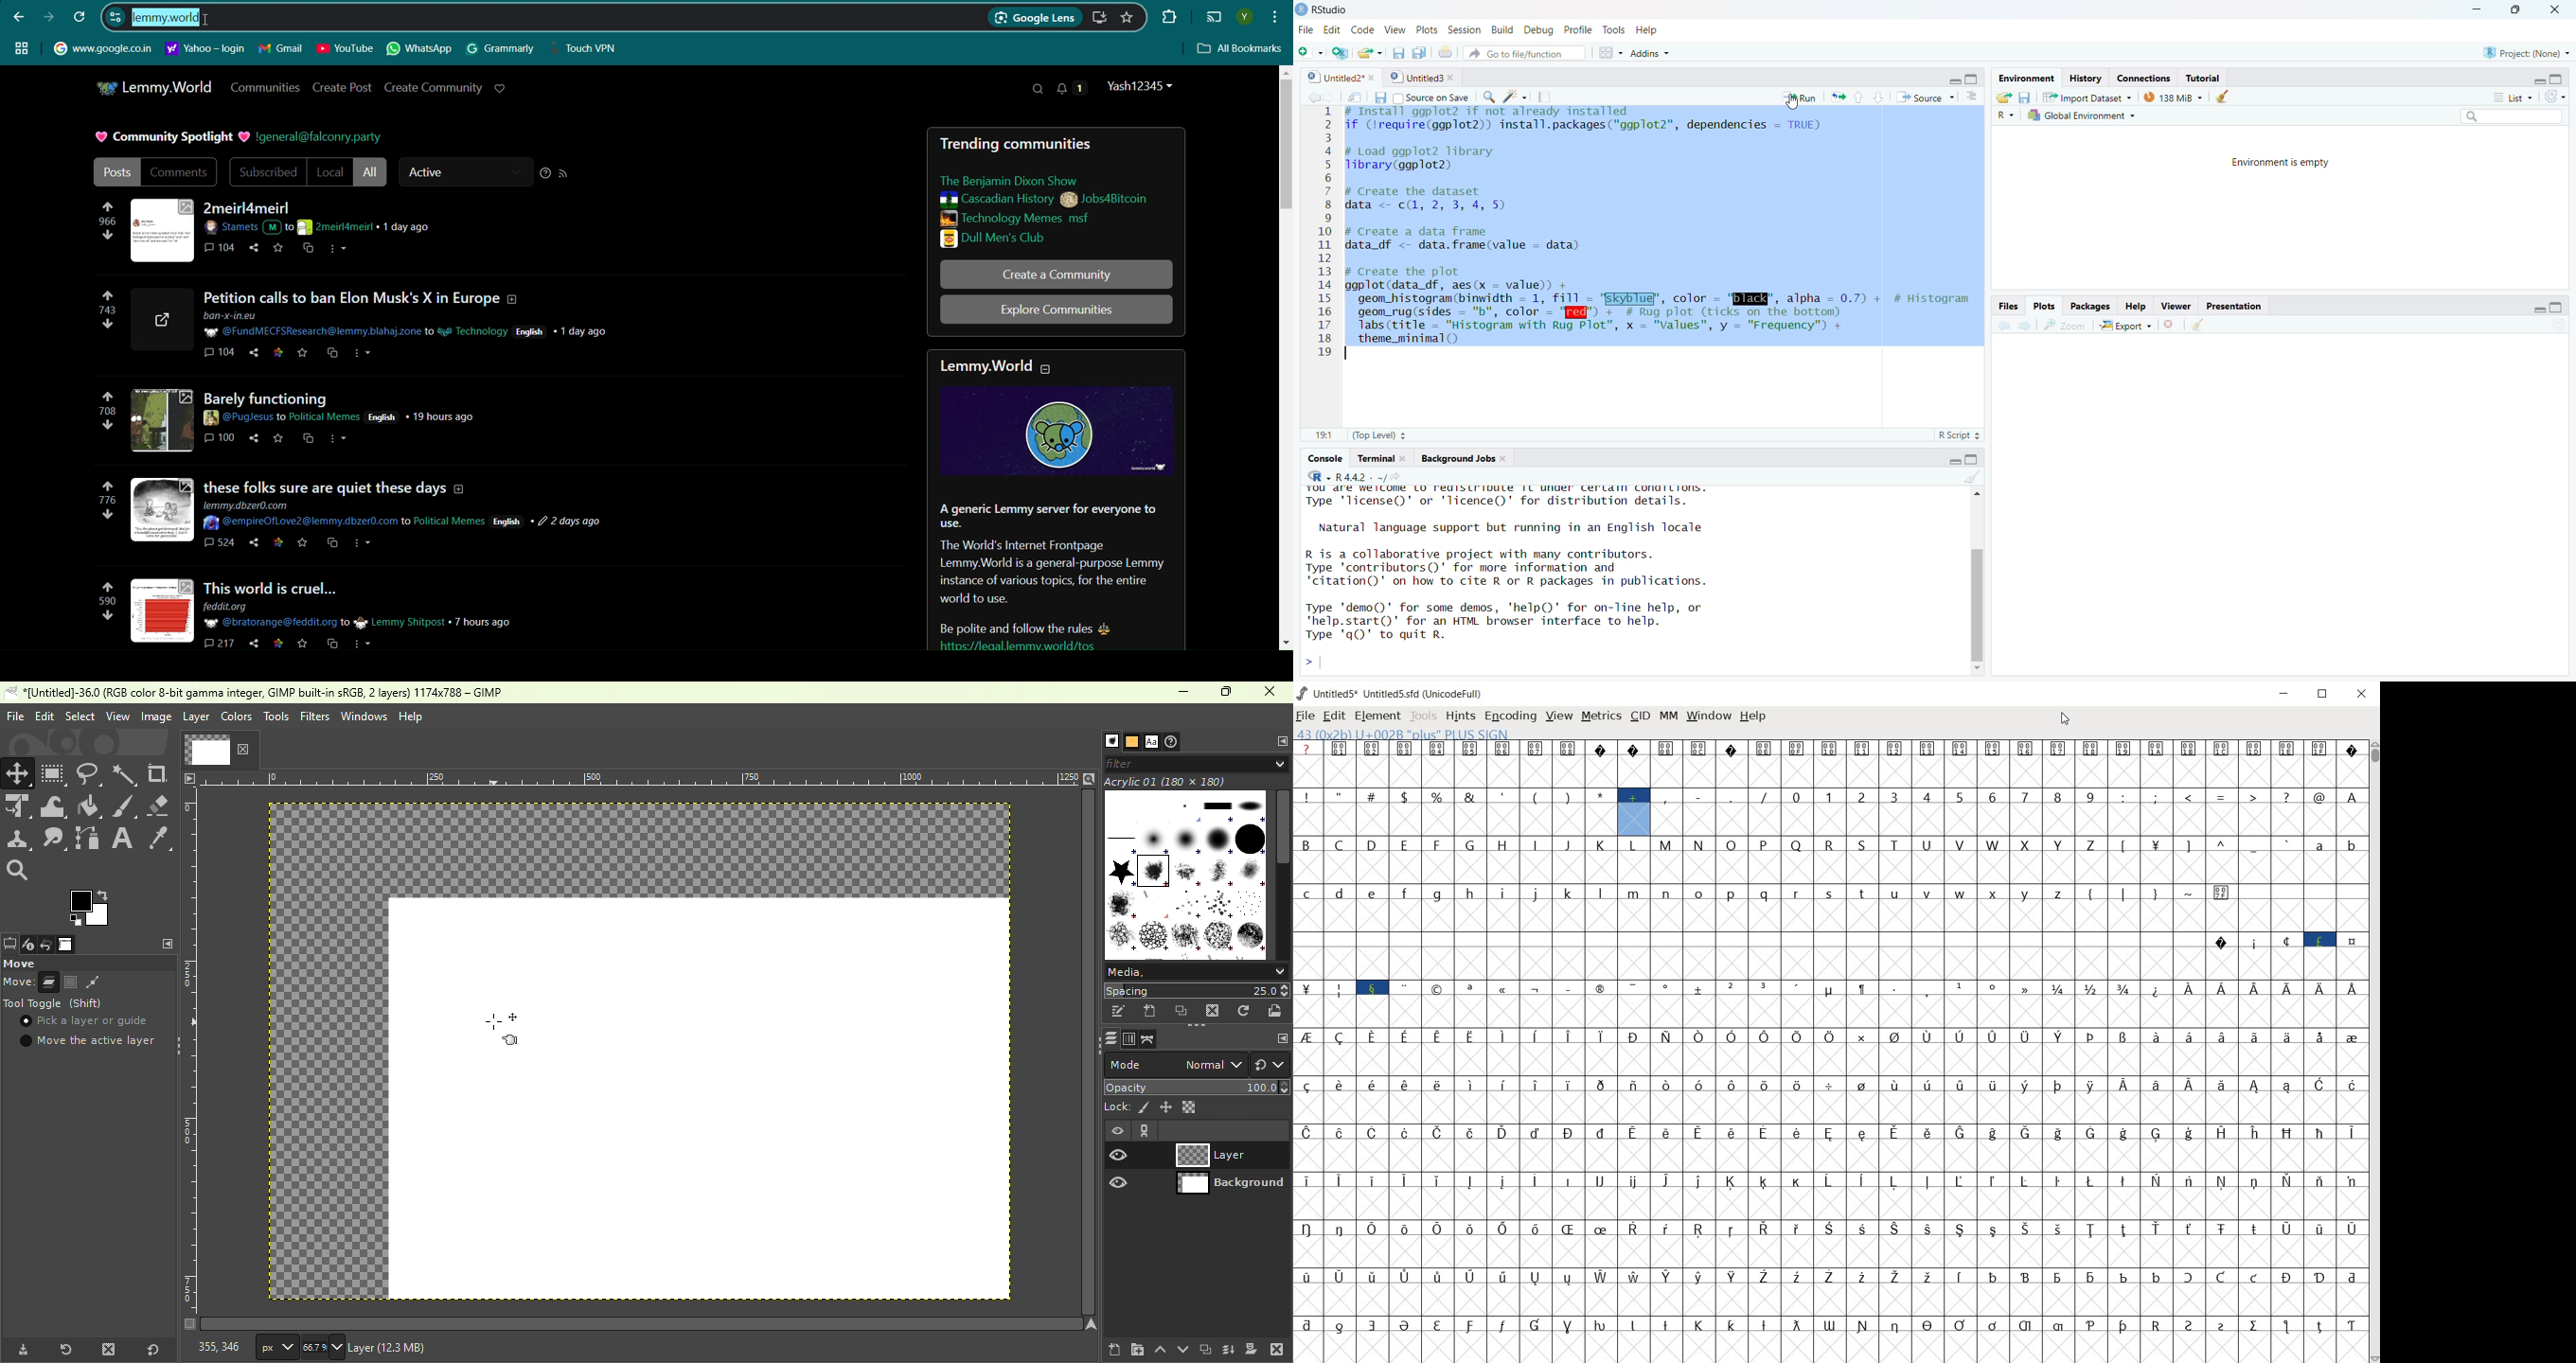 Image resolution: width=2576 pixels, height=1372 pixels. What do you see at coordinates (413, 717) in the screenshot?
I see `Help` at bounding box center [413, 717].